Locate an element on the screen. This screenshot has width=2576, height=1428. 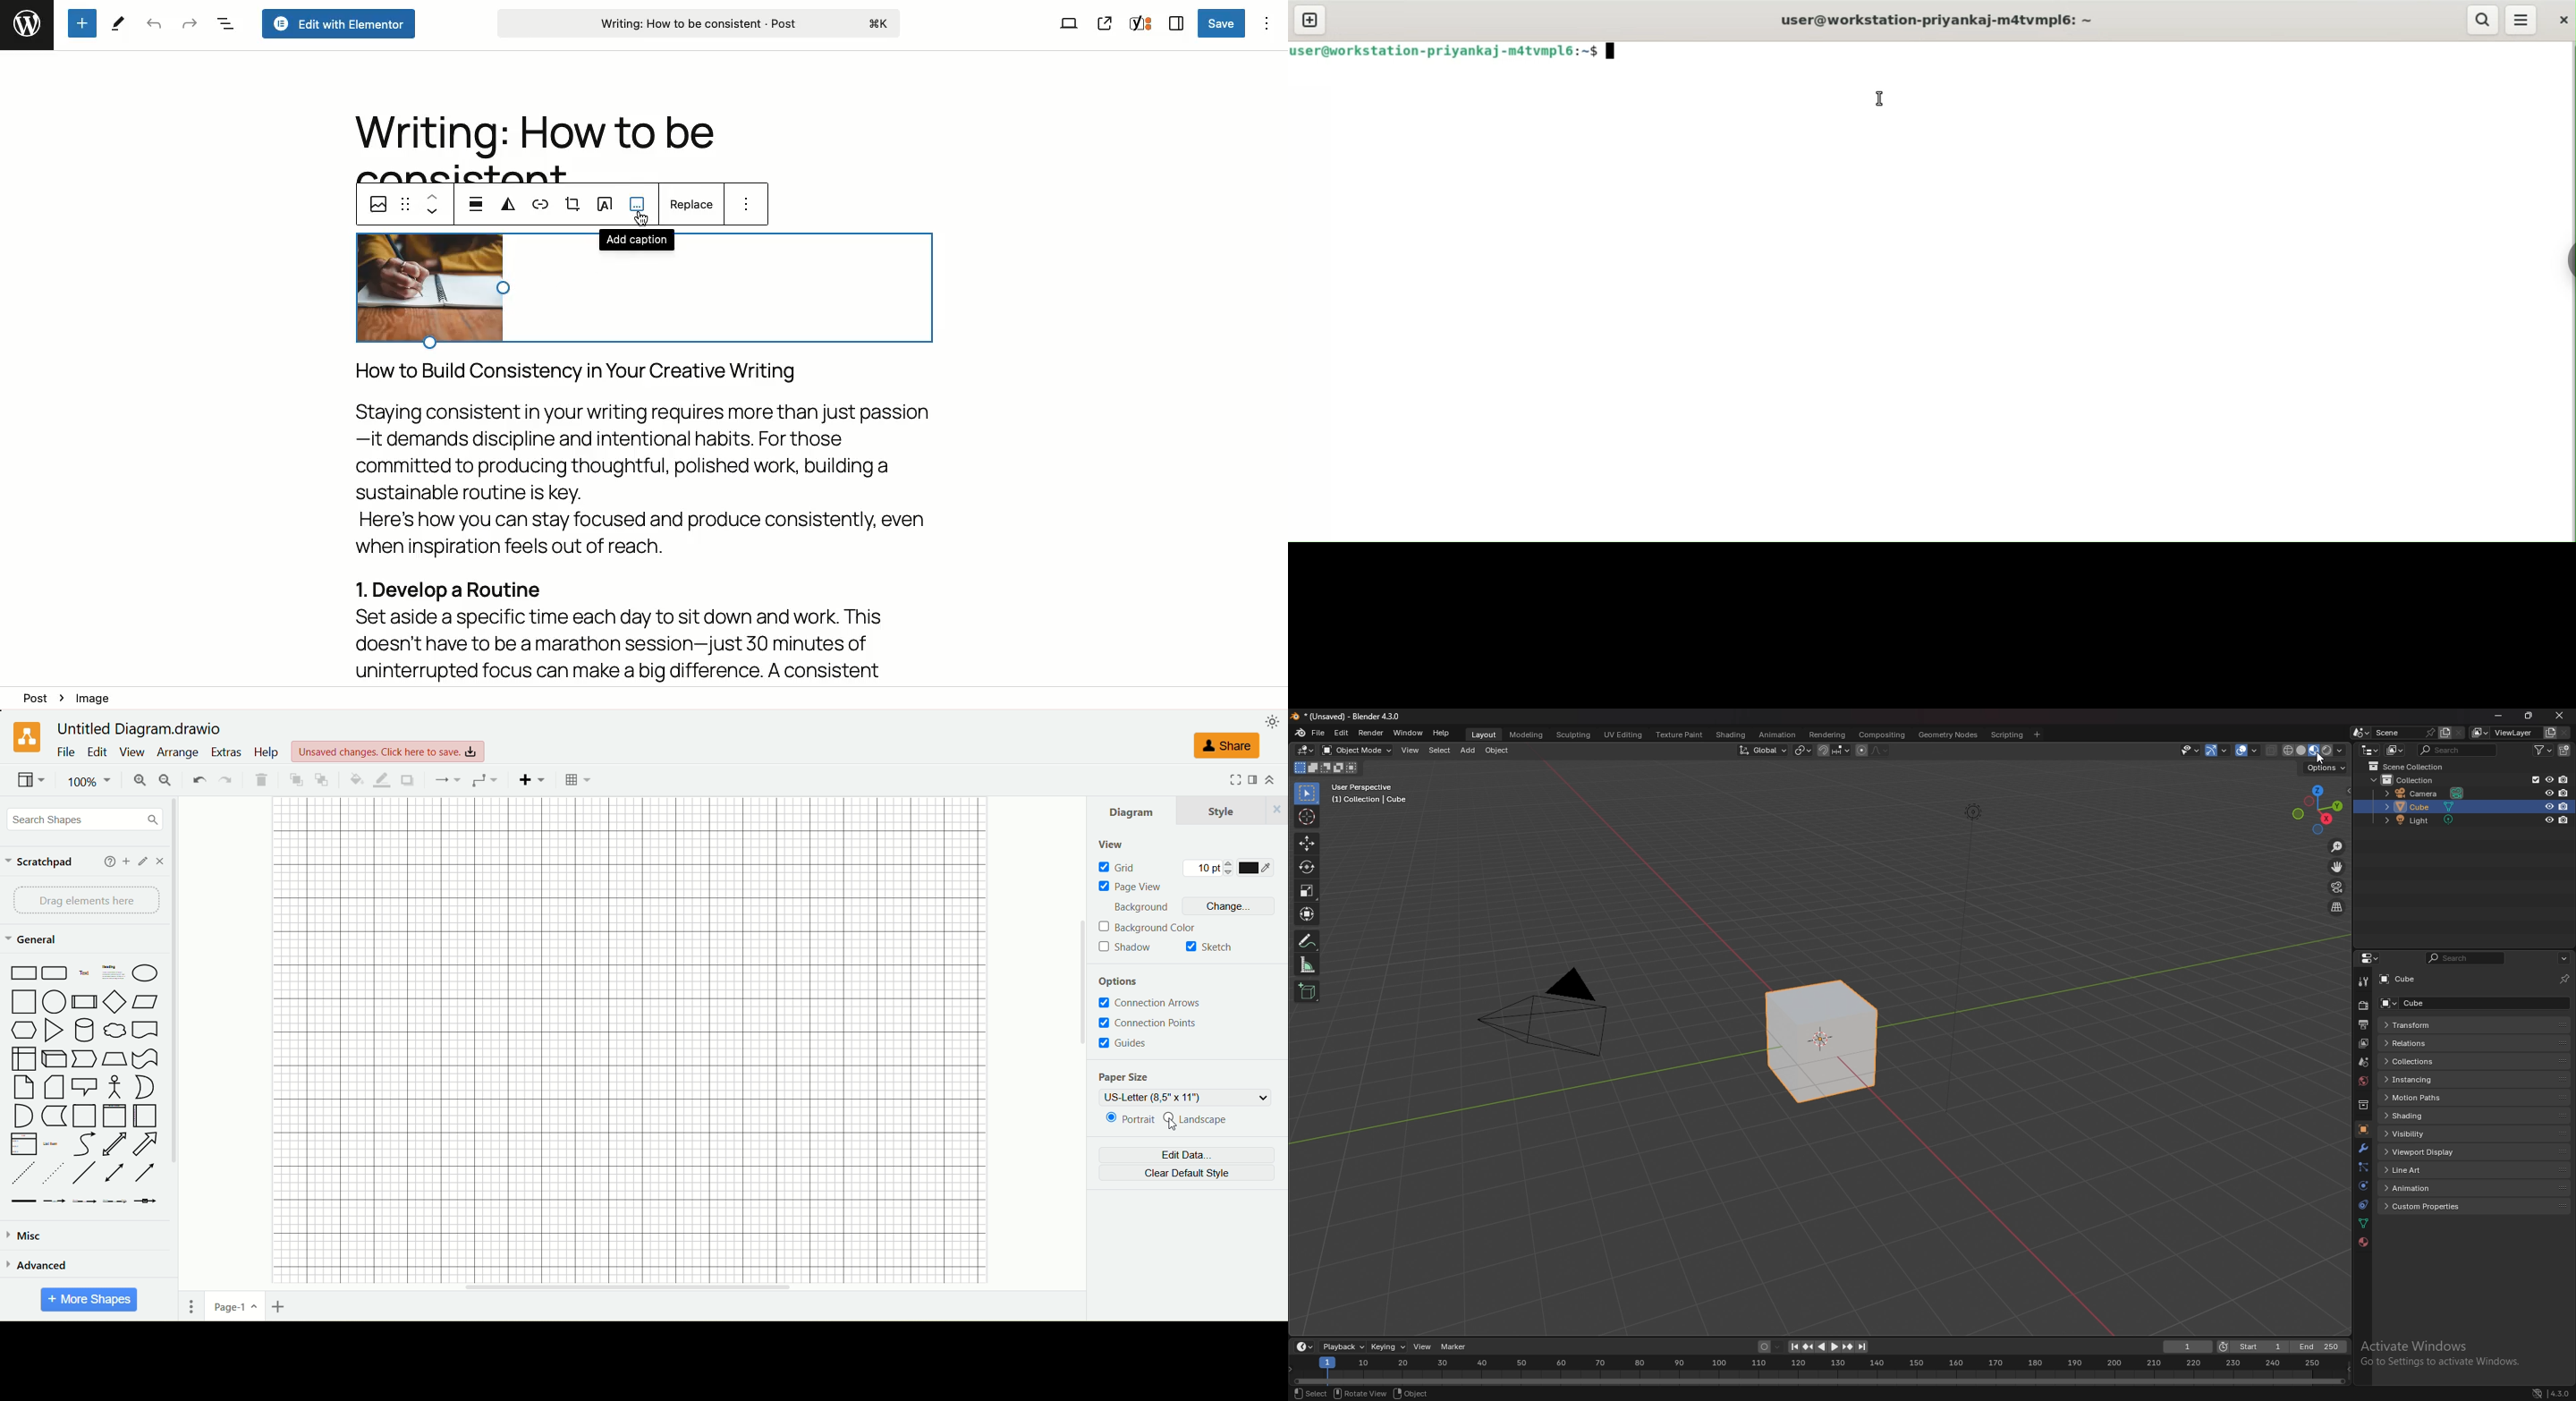
add is located at coordinates (126, 862).